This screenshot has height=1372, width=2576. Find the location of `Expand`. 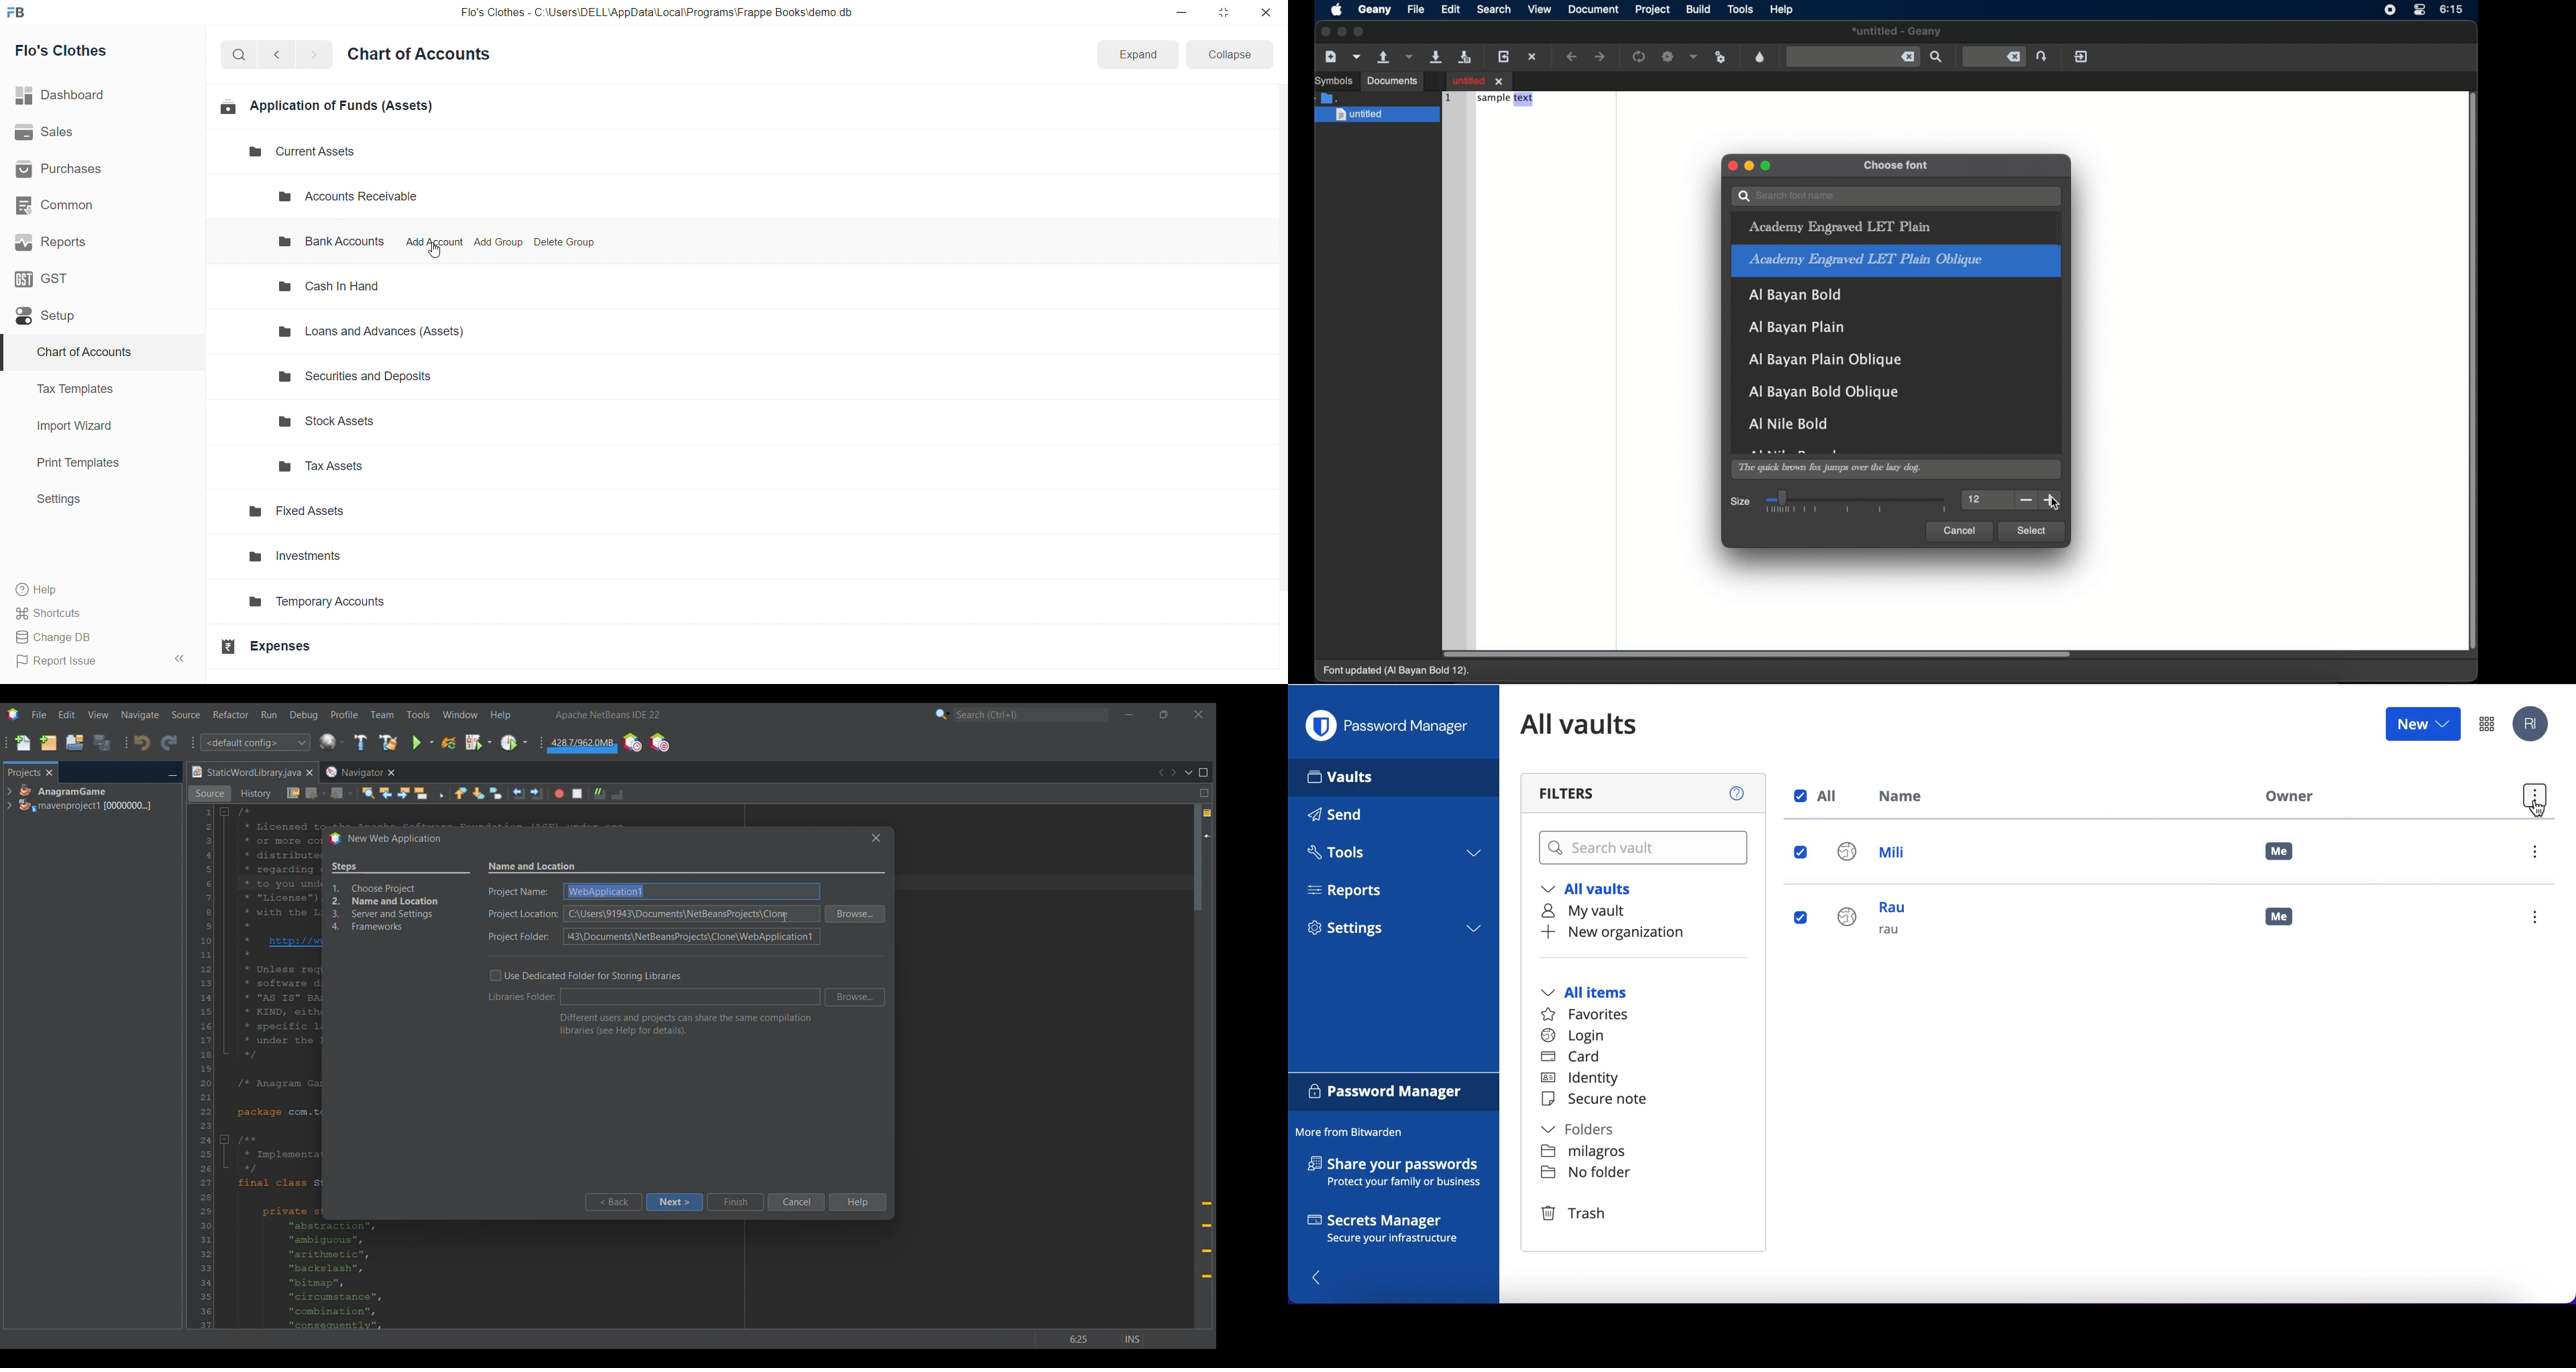

Expand is located at coordinates (1136, 55).